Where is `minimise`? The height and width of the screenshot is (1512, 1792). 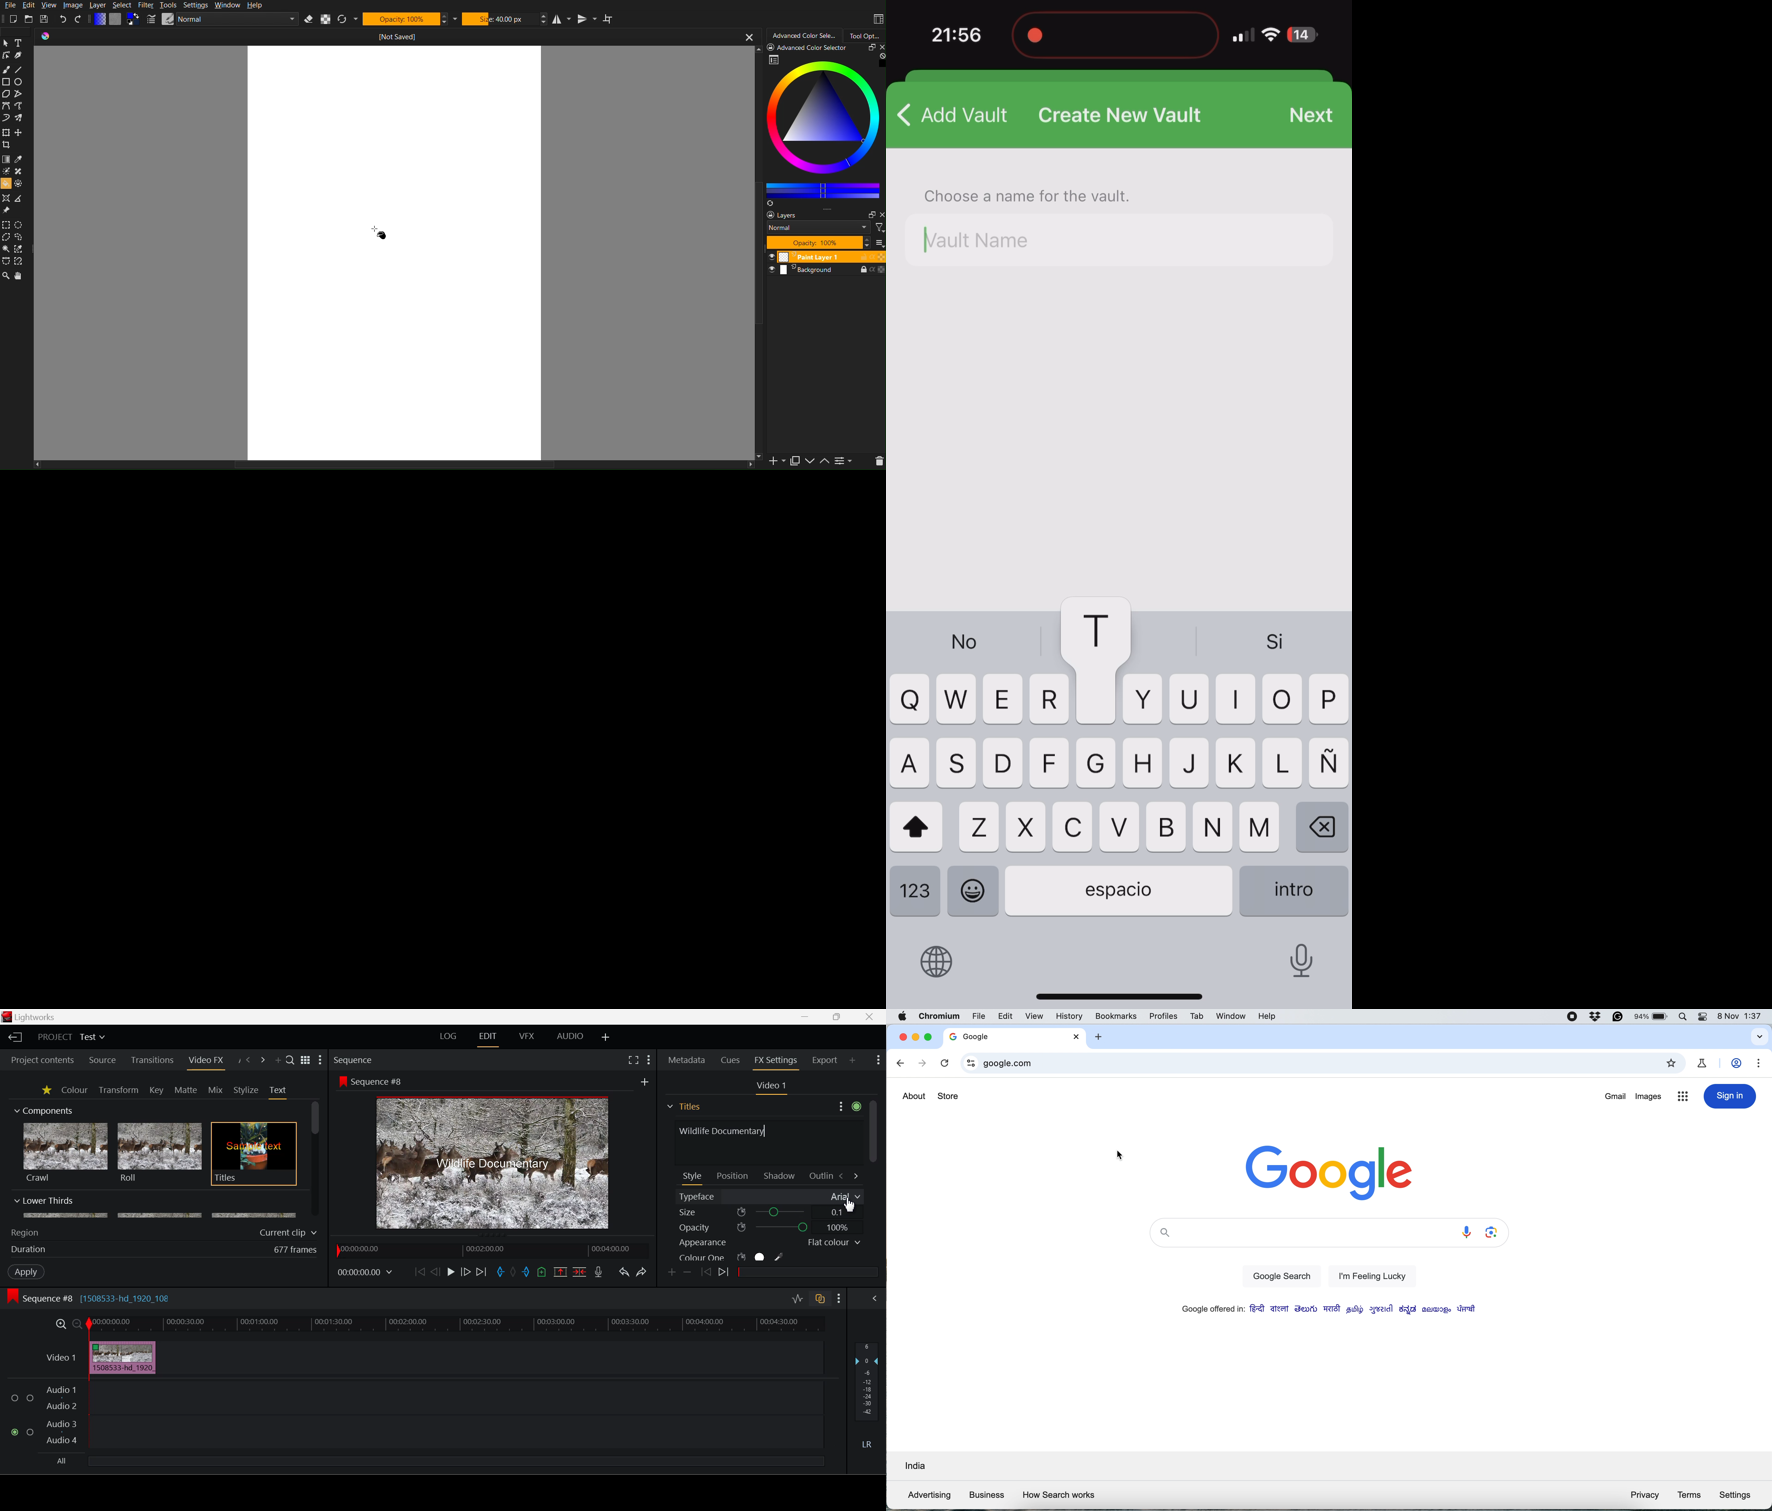
minimise is located at coordinates (915, 1039).